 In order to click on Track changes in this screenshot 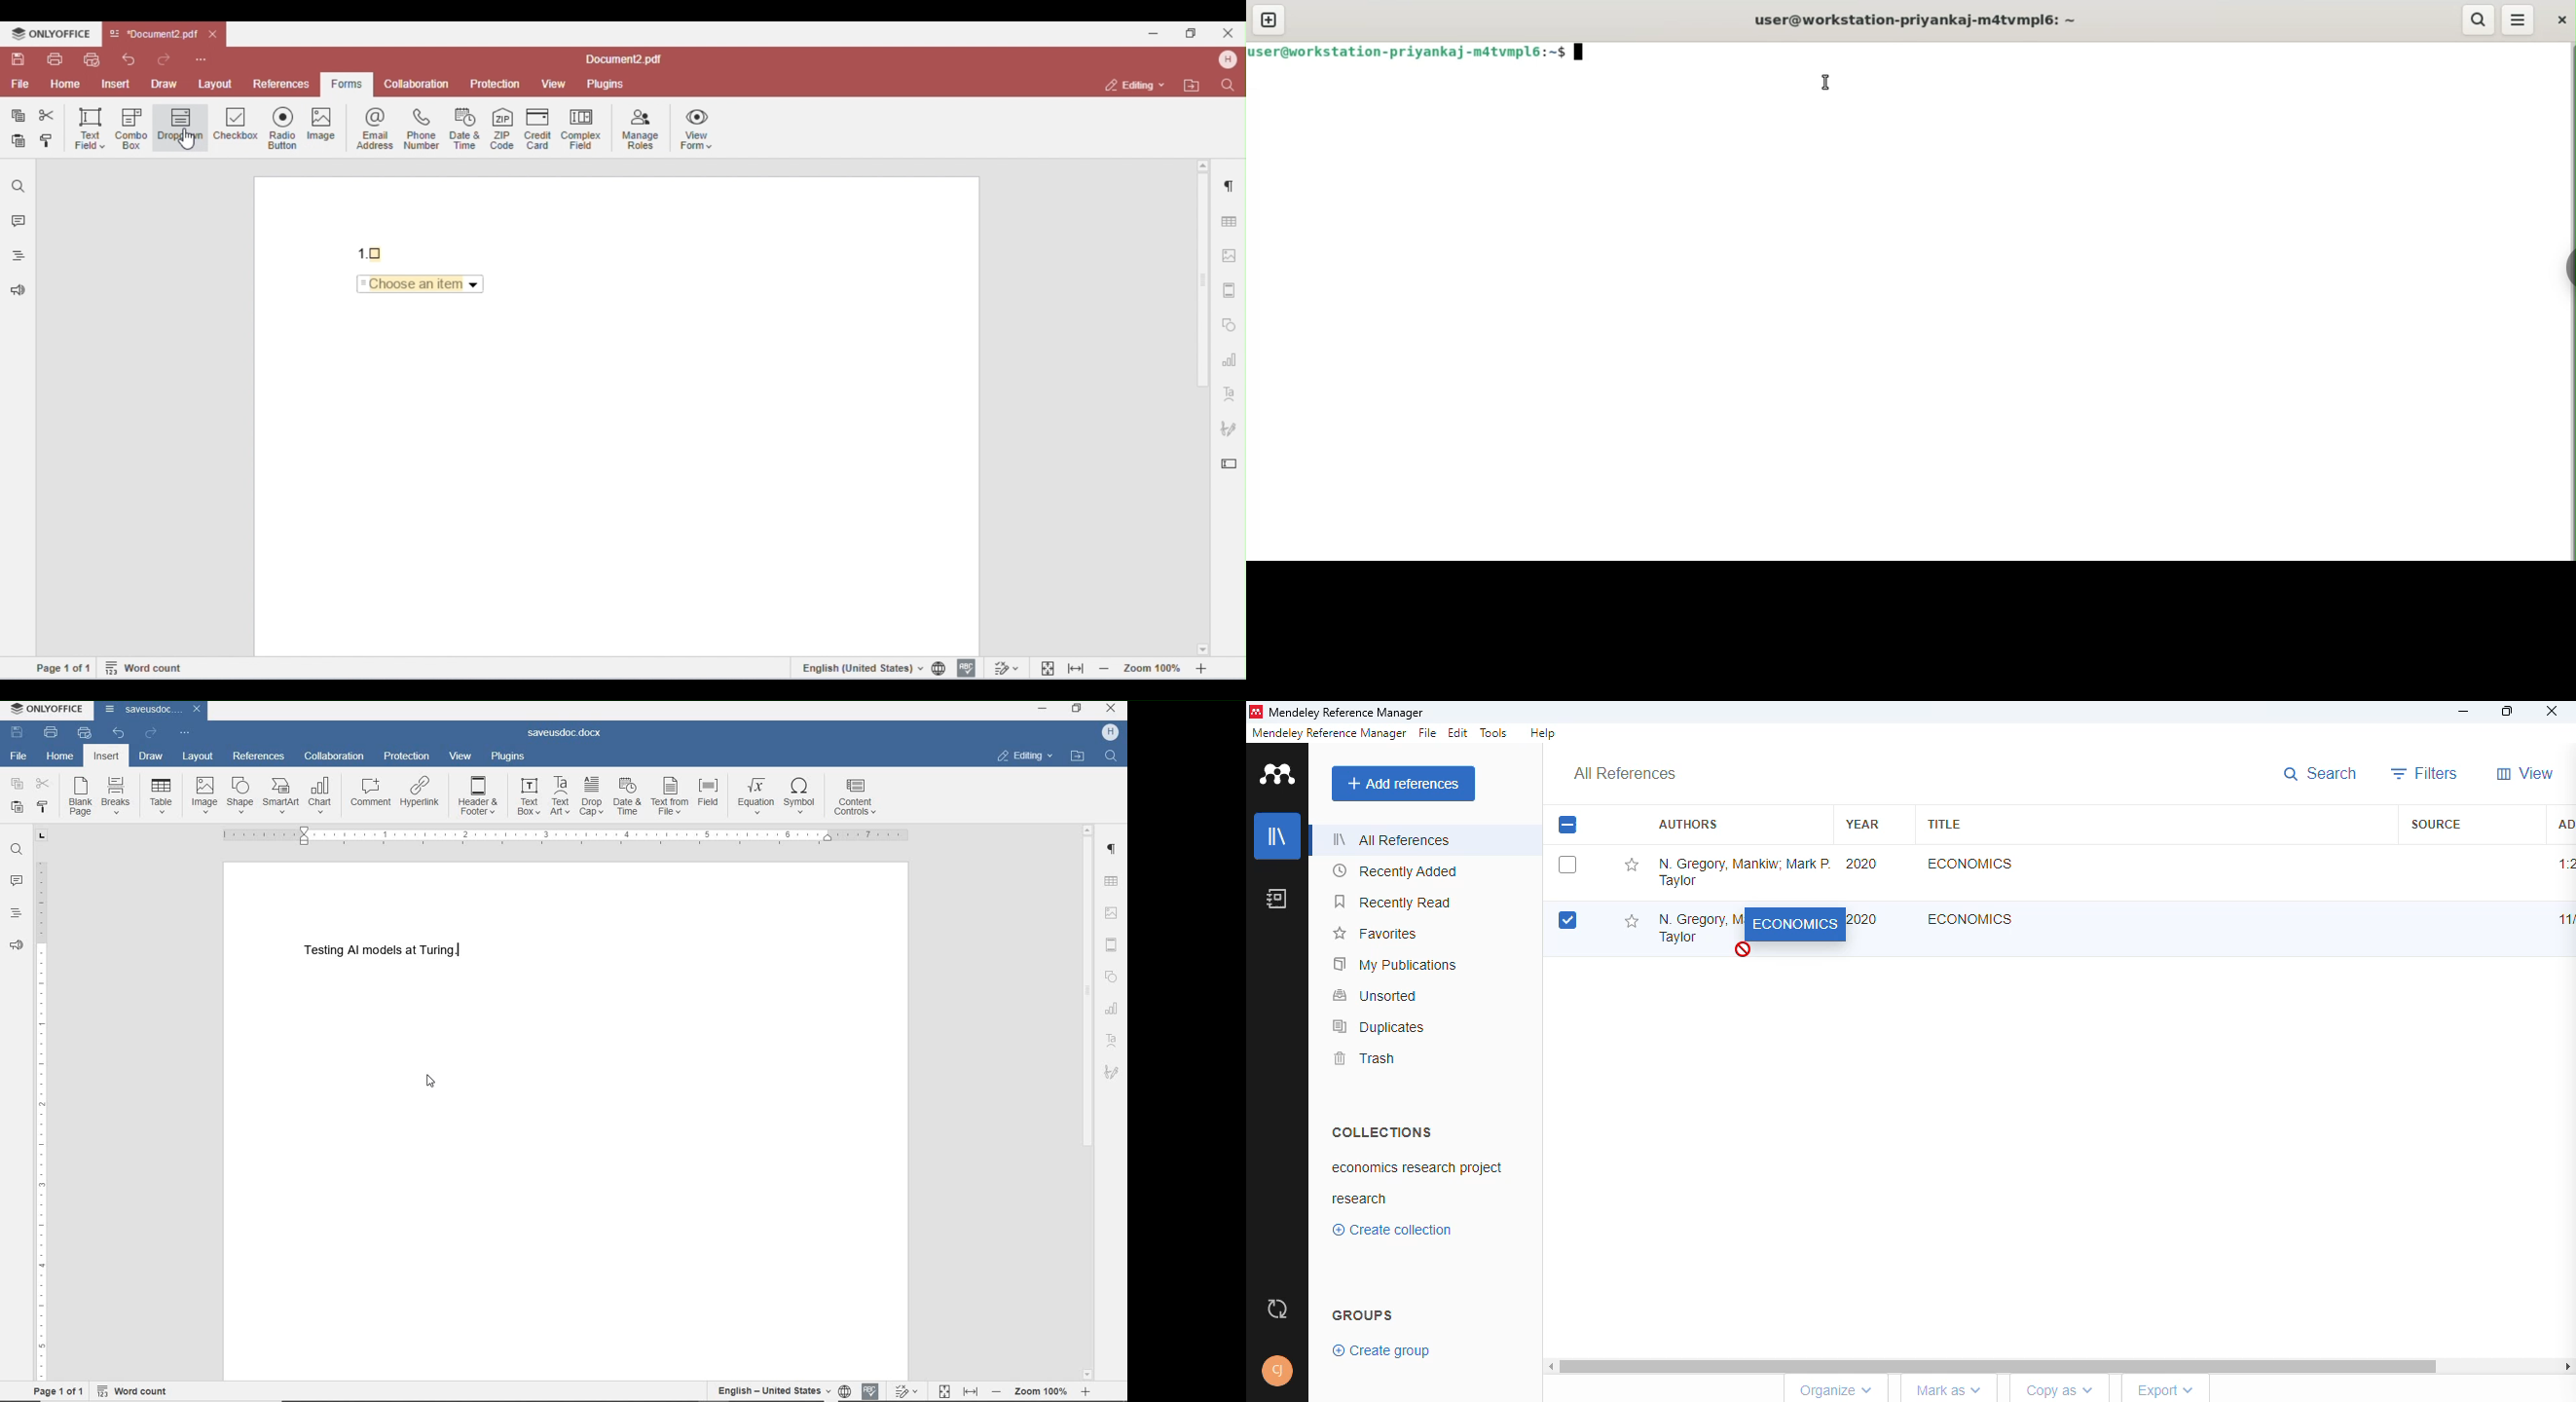, I will do `click(911, 1391)`.